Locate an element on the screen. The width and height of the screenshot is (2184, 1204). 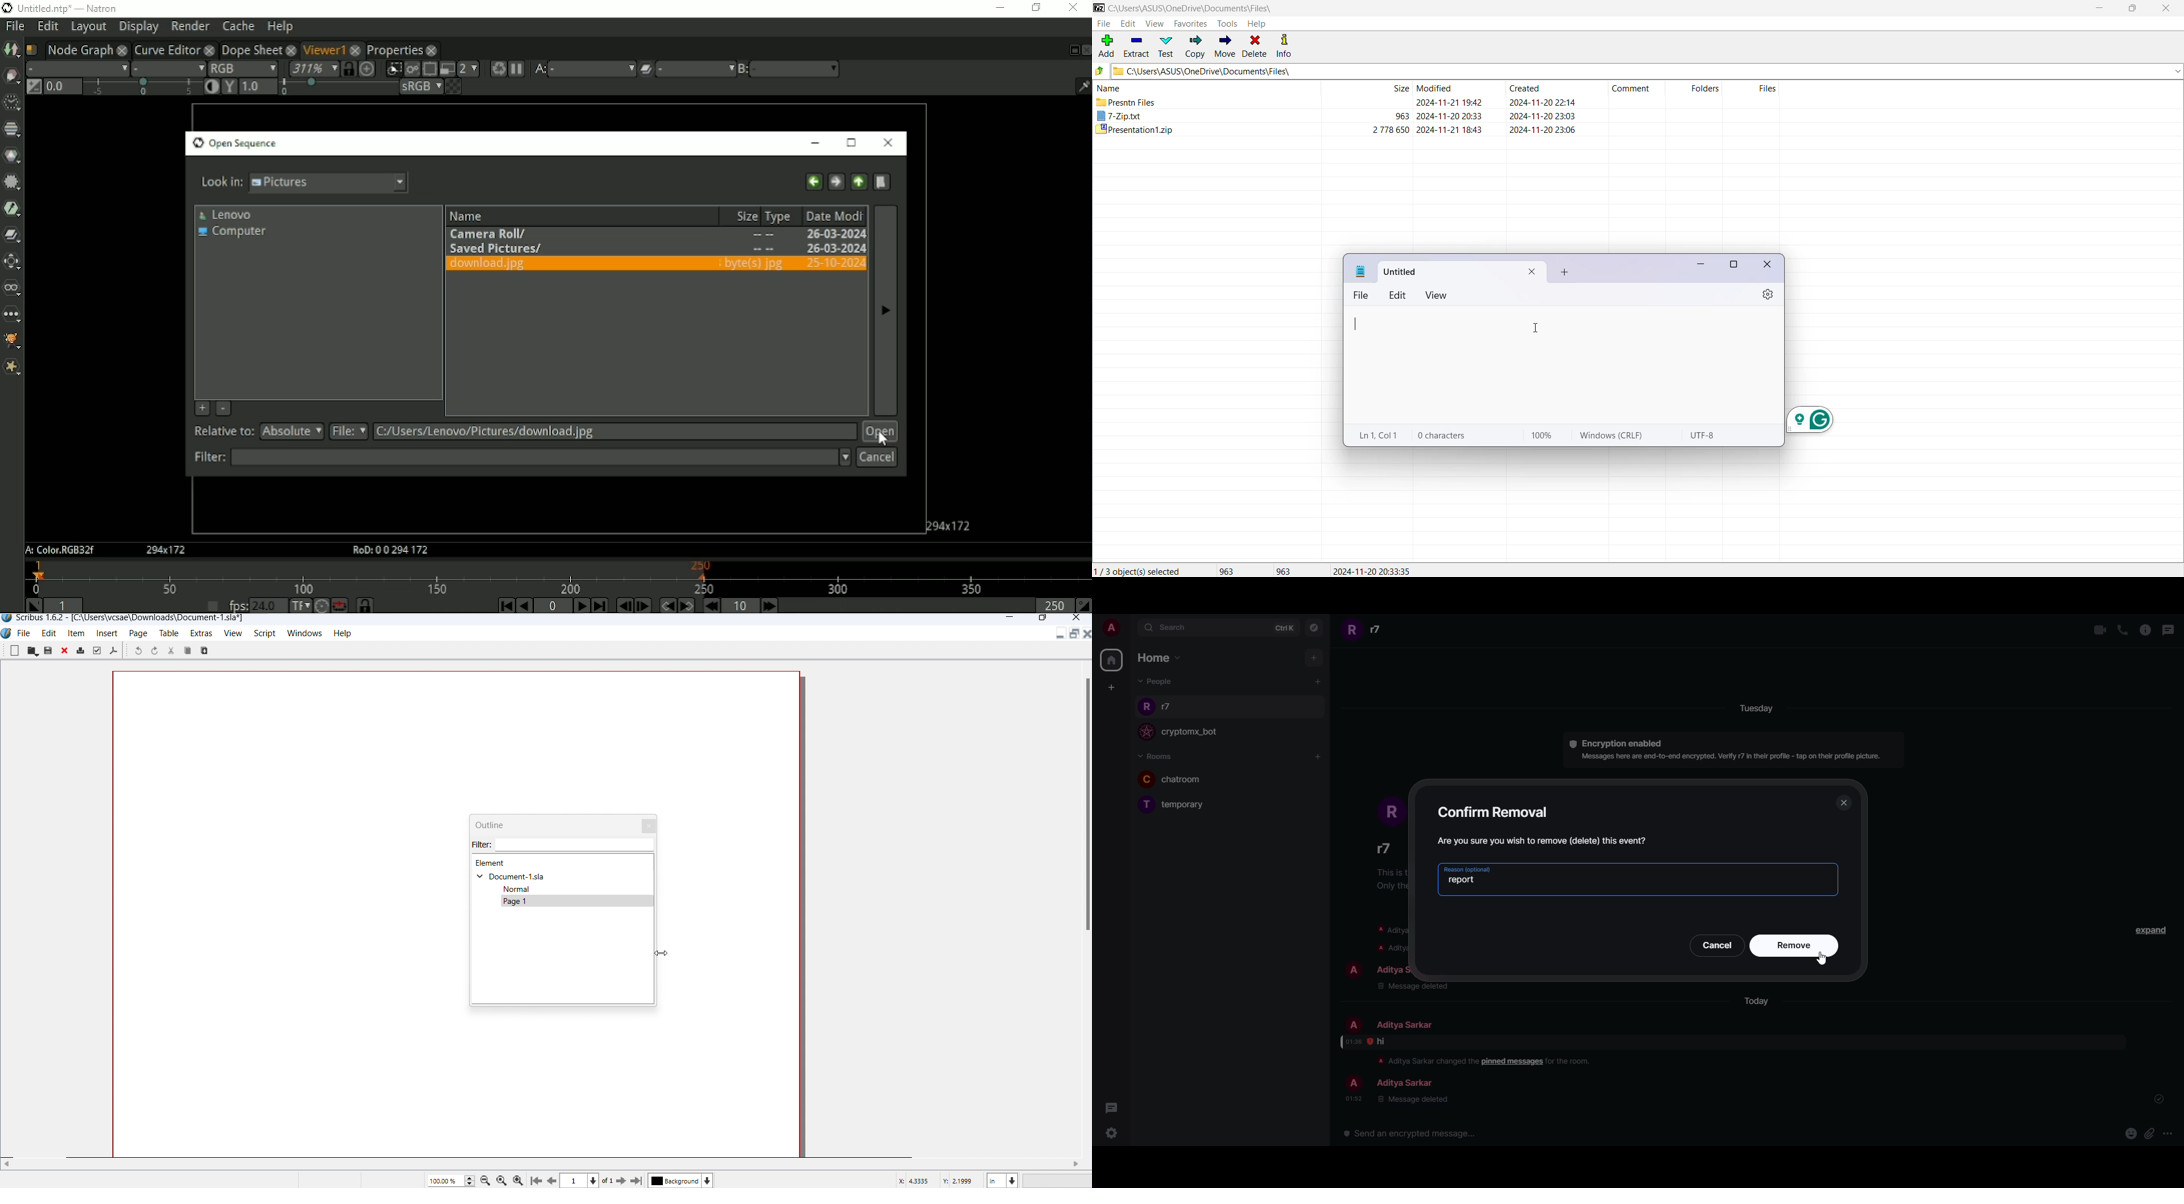
encryption enabled is located at coordinates (1612, 743).